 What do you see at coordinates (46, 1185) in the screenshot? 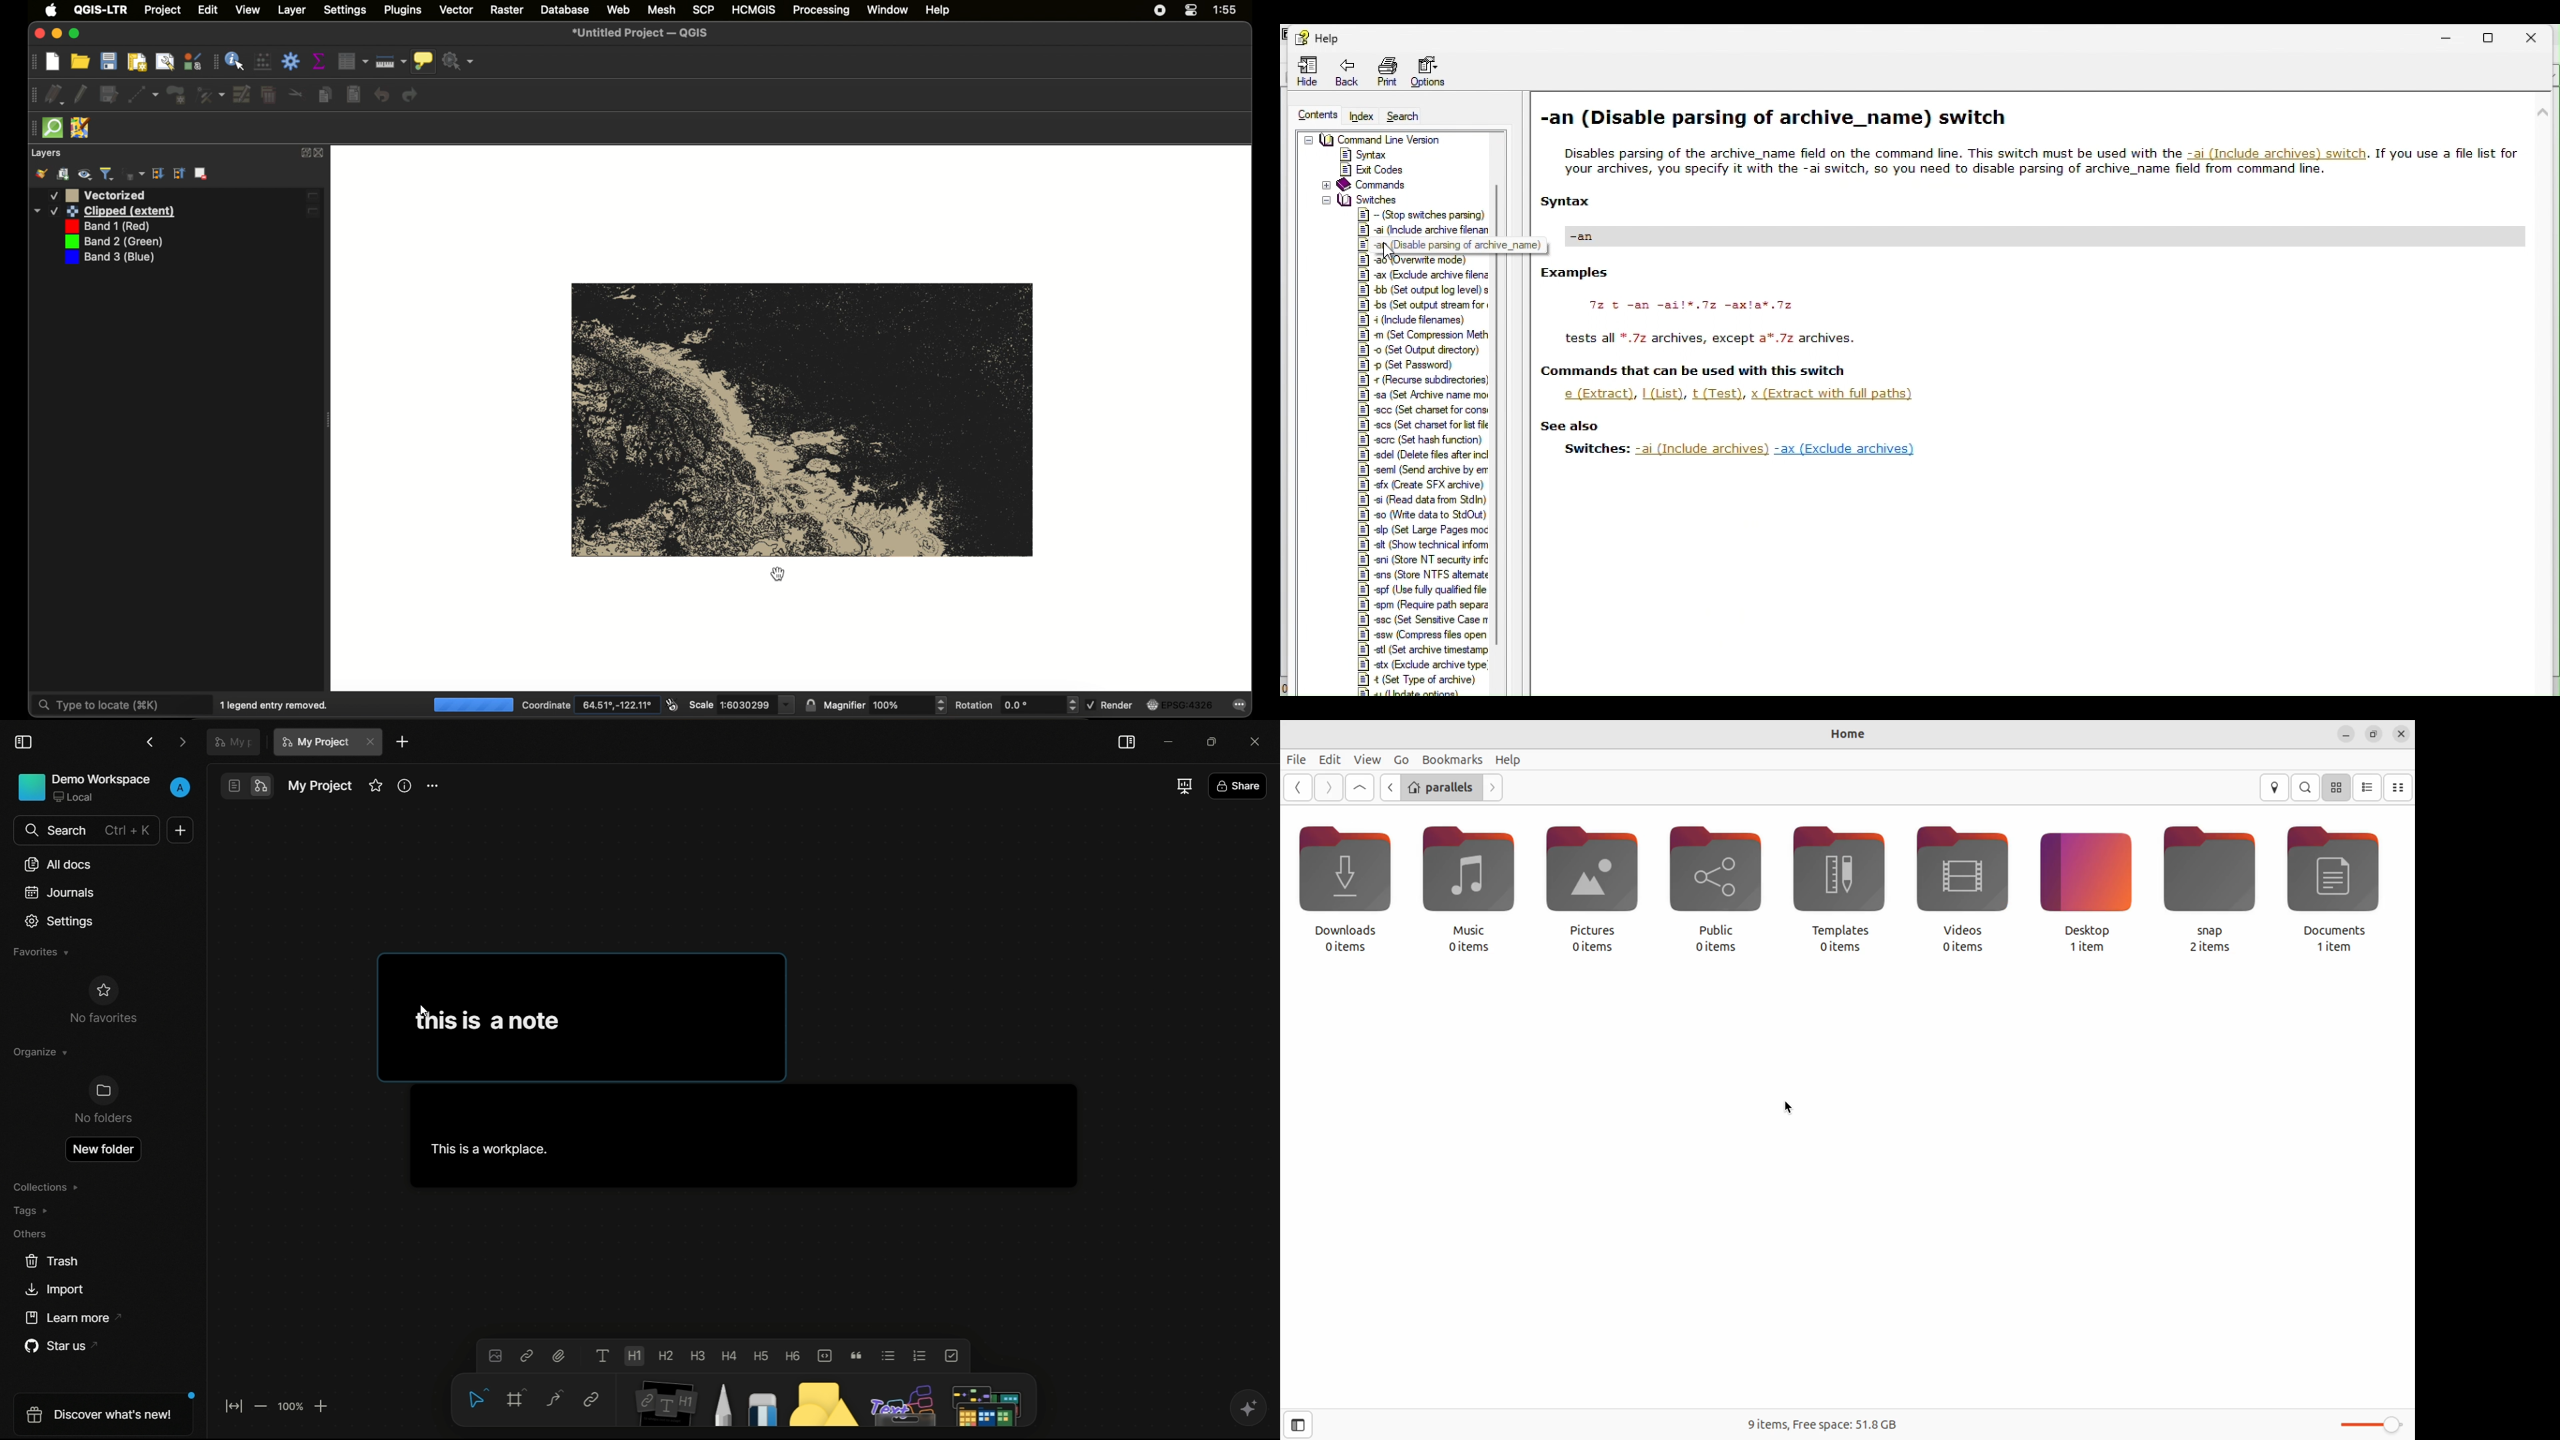
I see `collections` at bounding box center [46, 1185].